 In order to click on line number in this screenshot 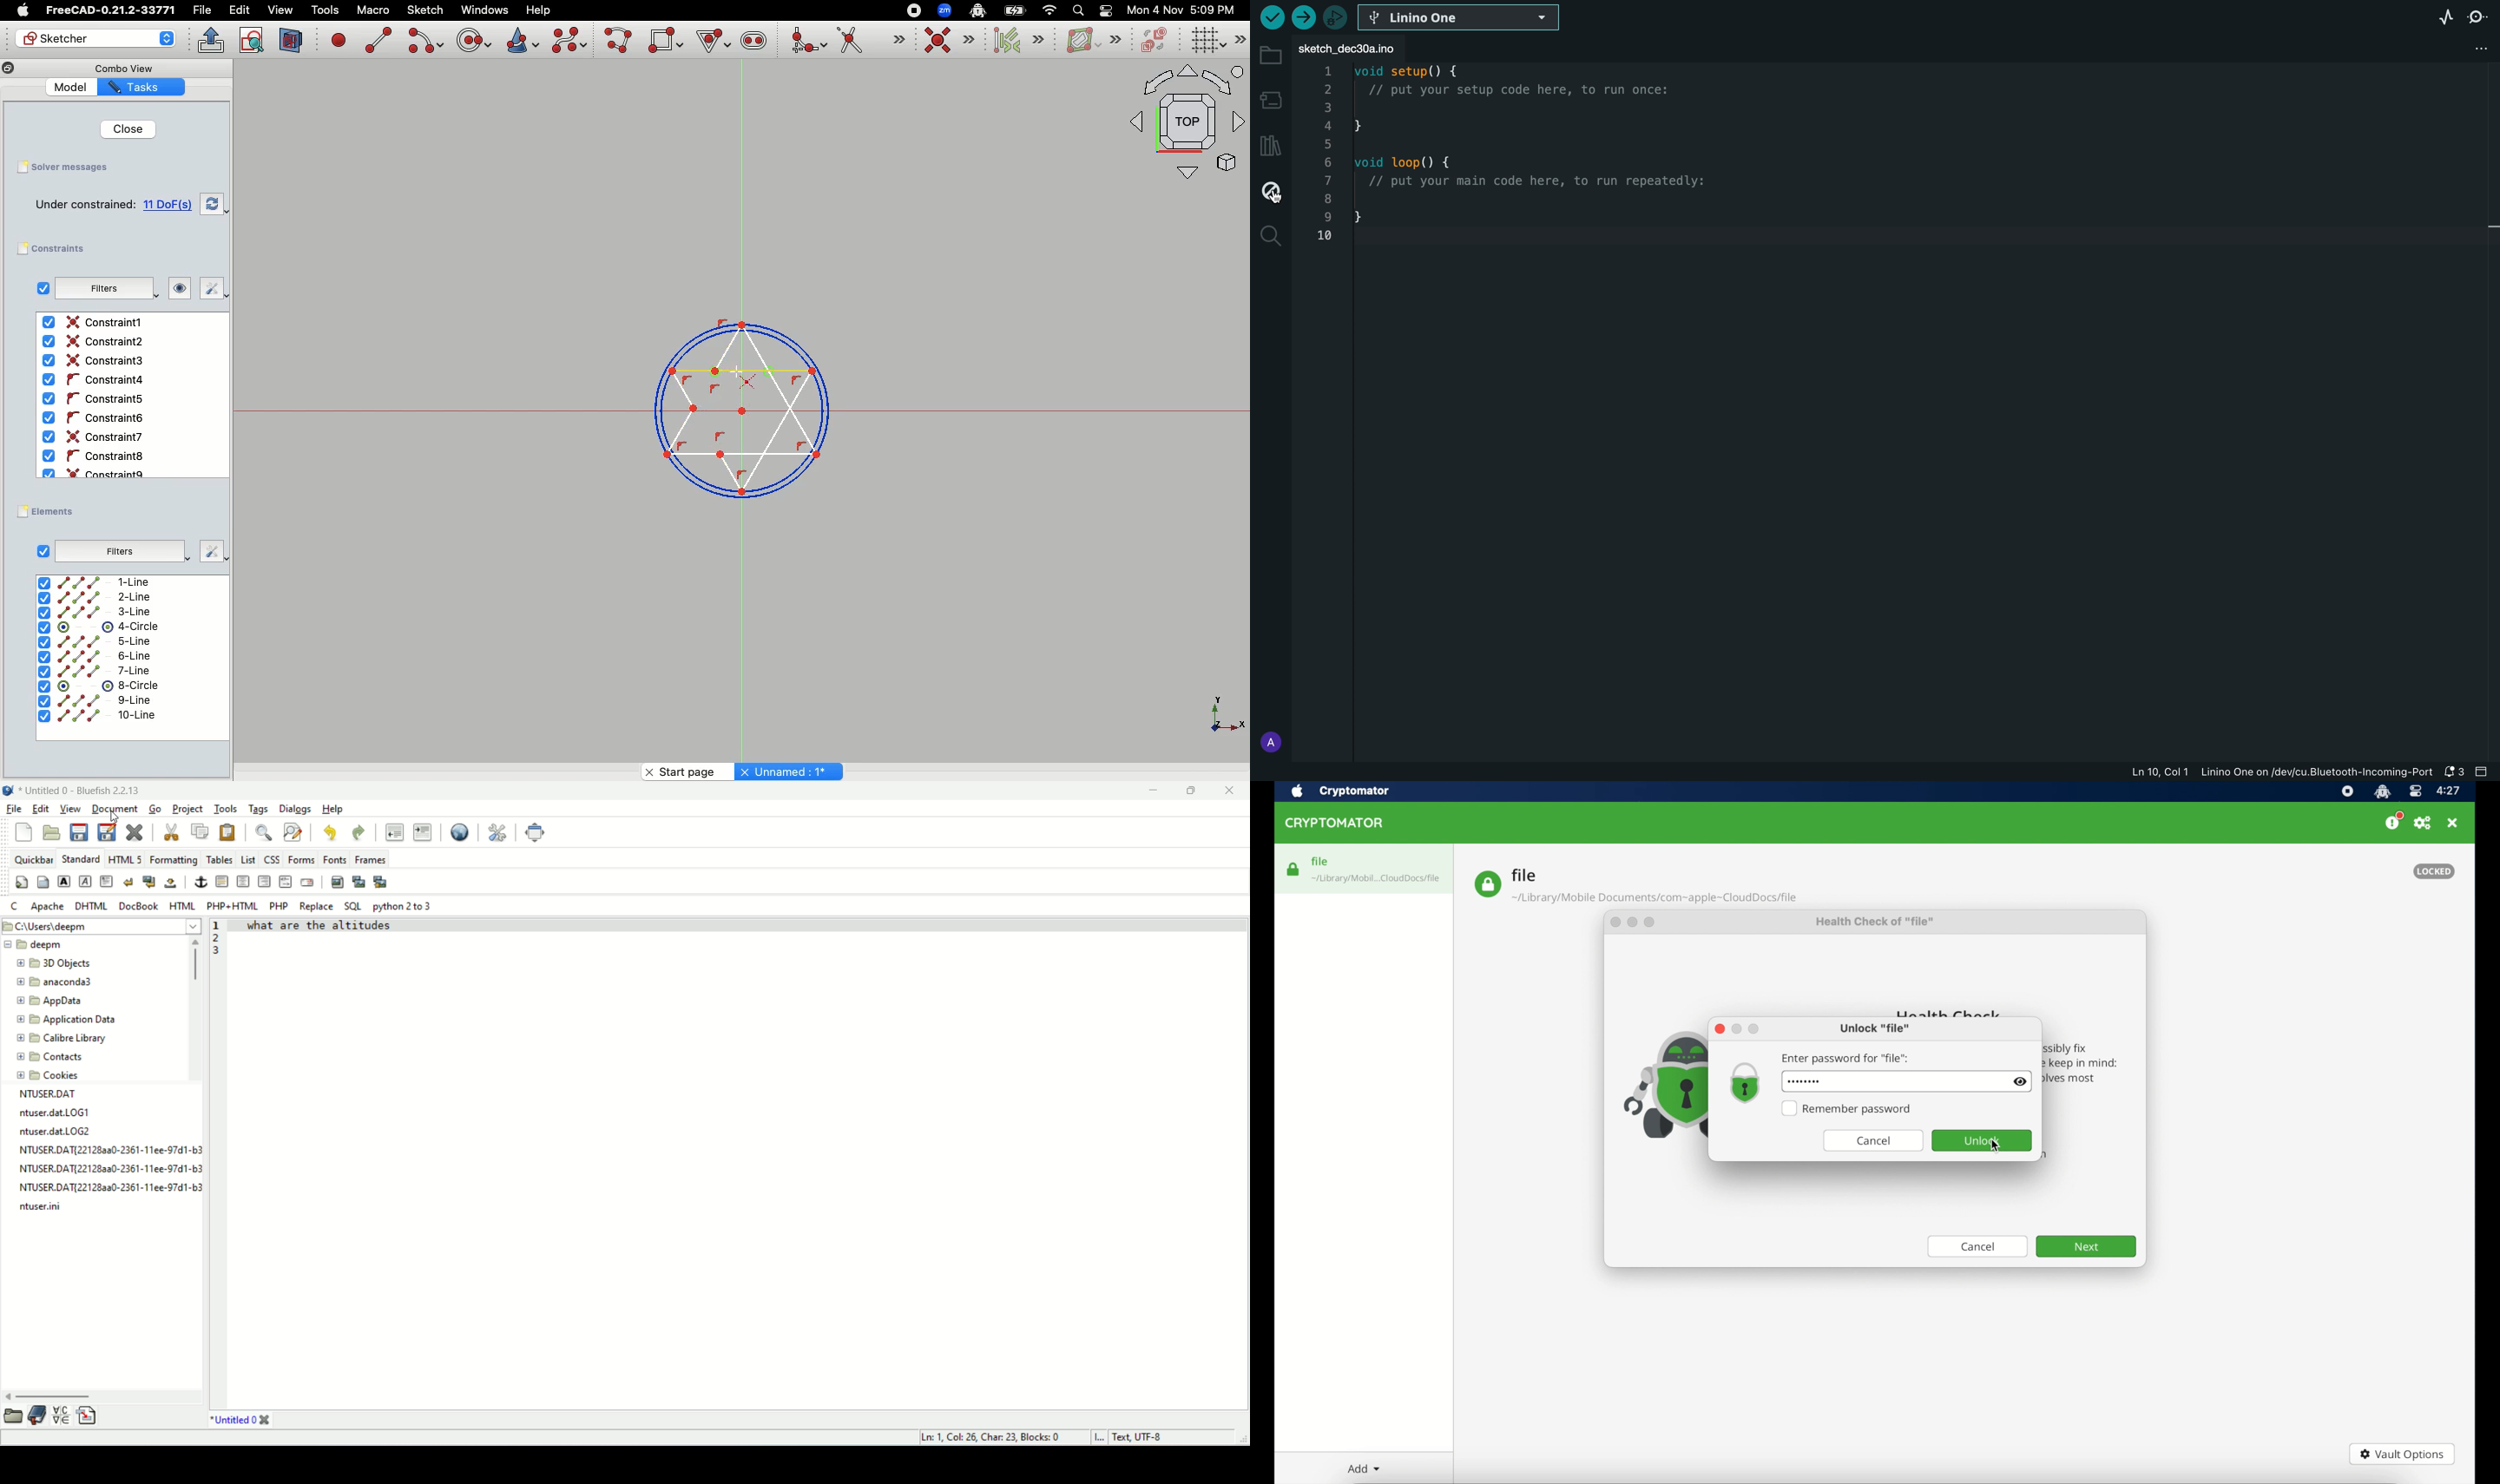, I will do `click(219, 937)`.